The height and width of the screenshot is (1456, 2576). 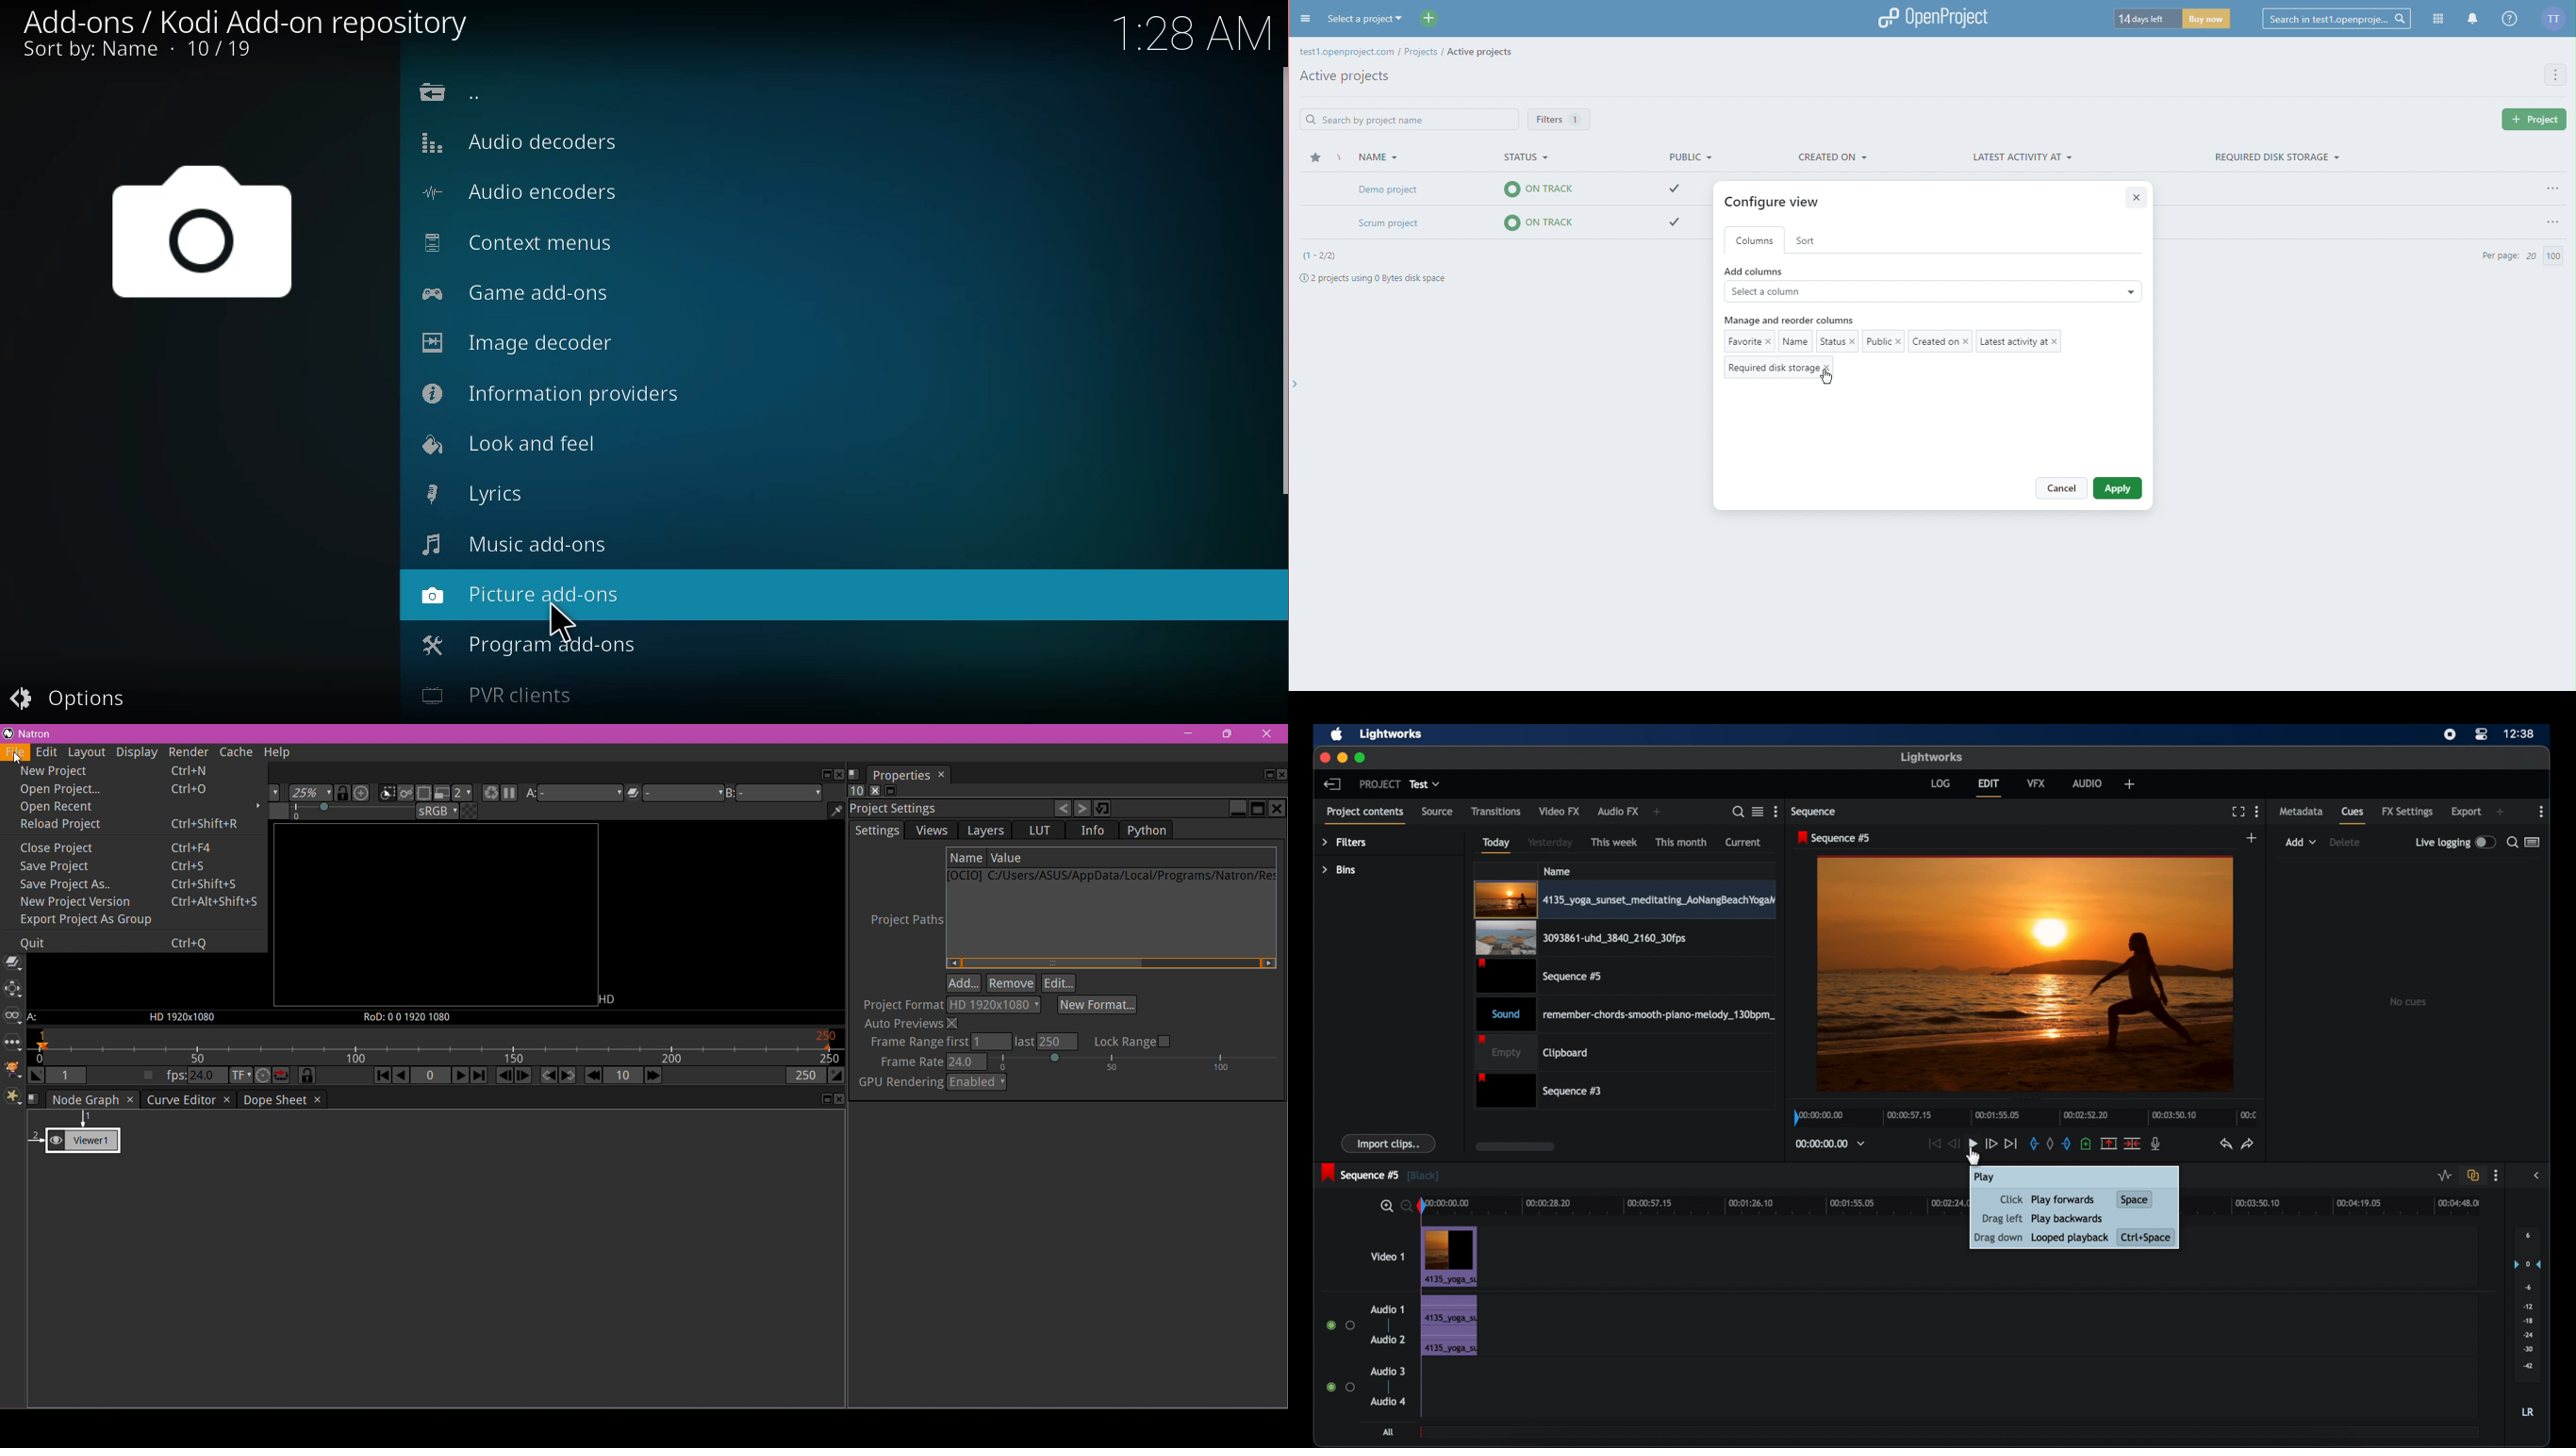 I want to click on search, so click(x=1737, y=812).